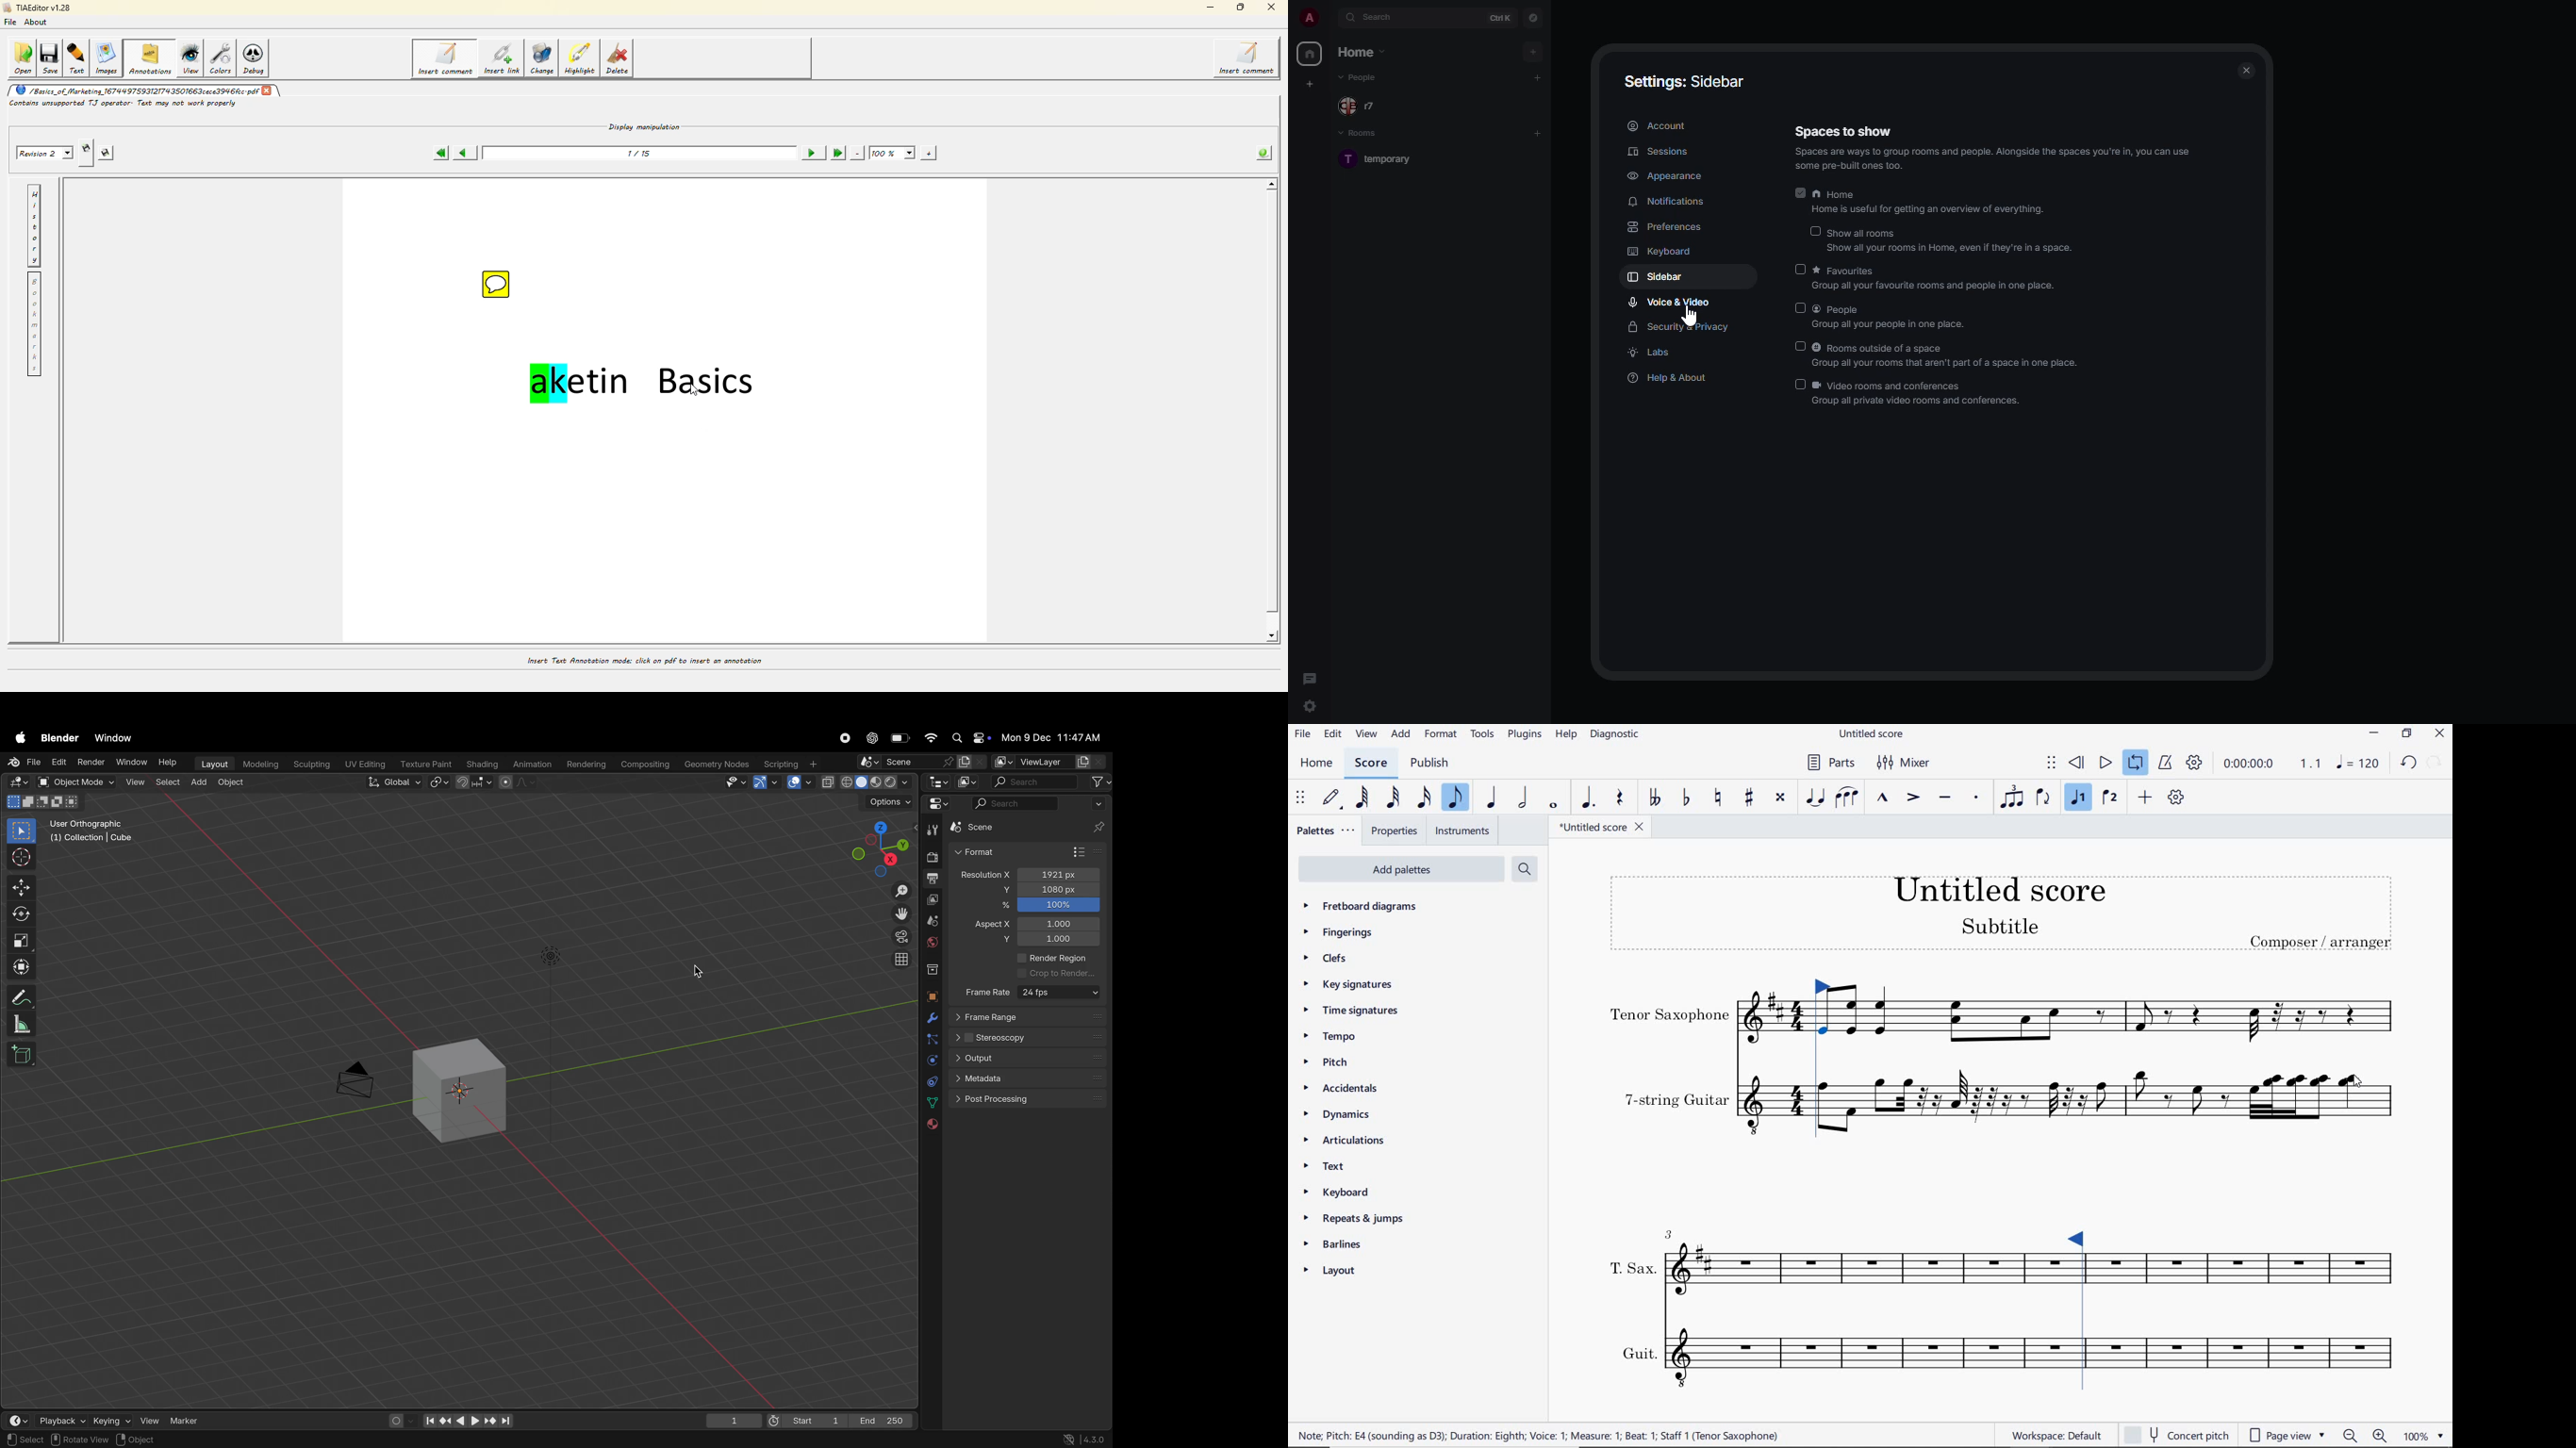  What do you see at coordinates (973, 782) in the screenshot?
I see `display mode` at bounding box center [973, 782].